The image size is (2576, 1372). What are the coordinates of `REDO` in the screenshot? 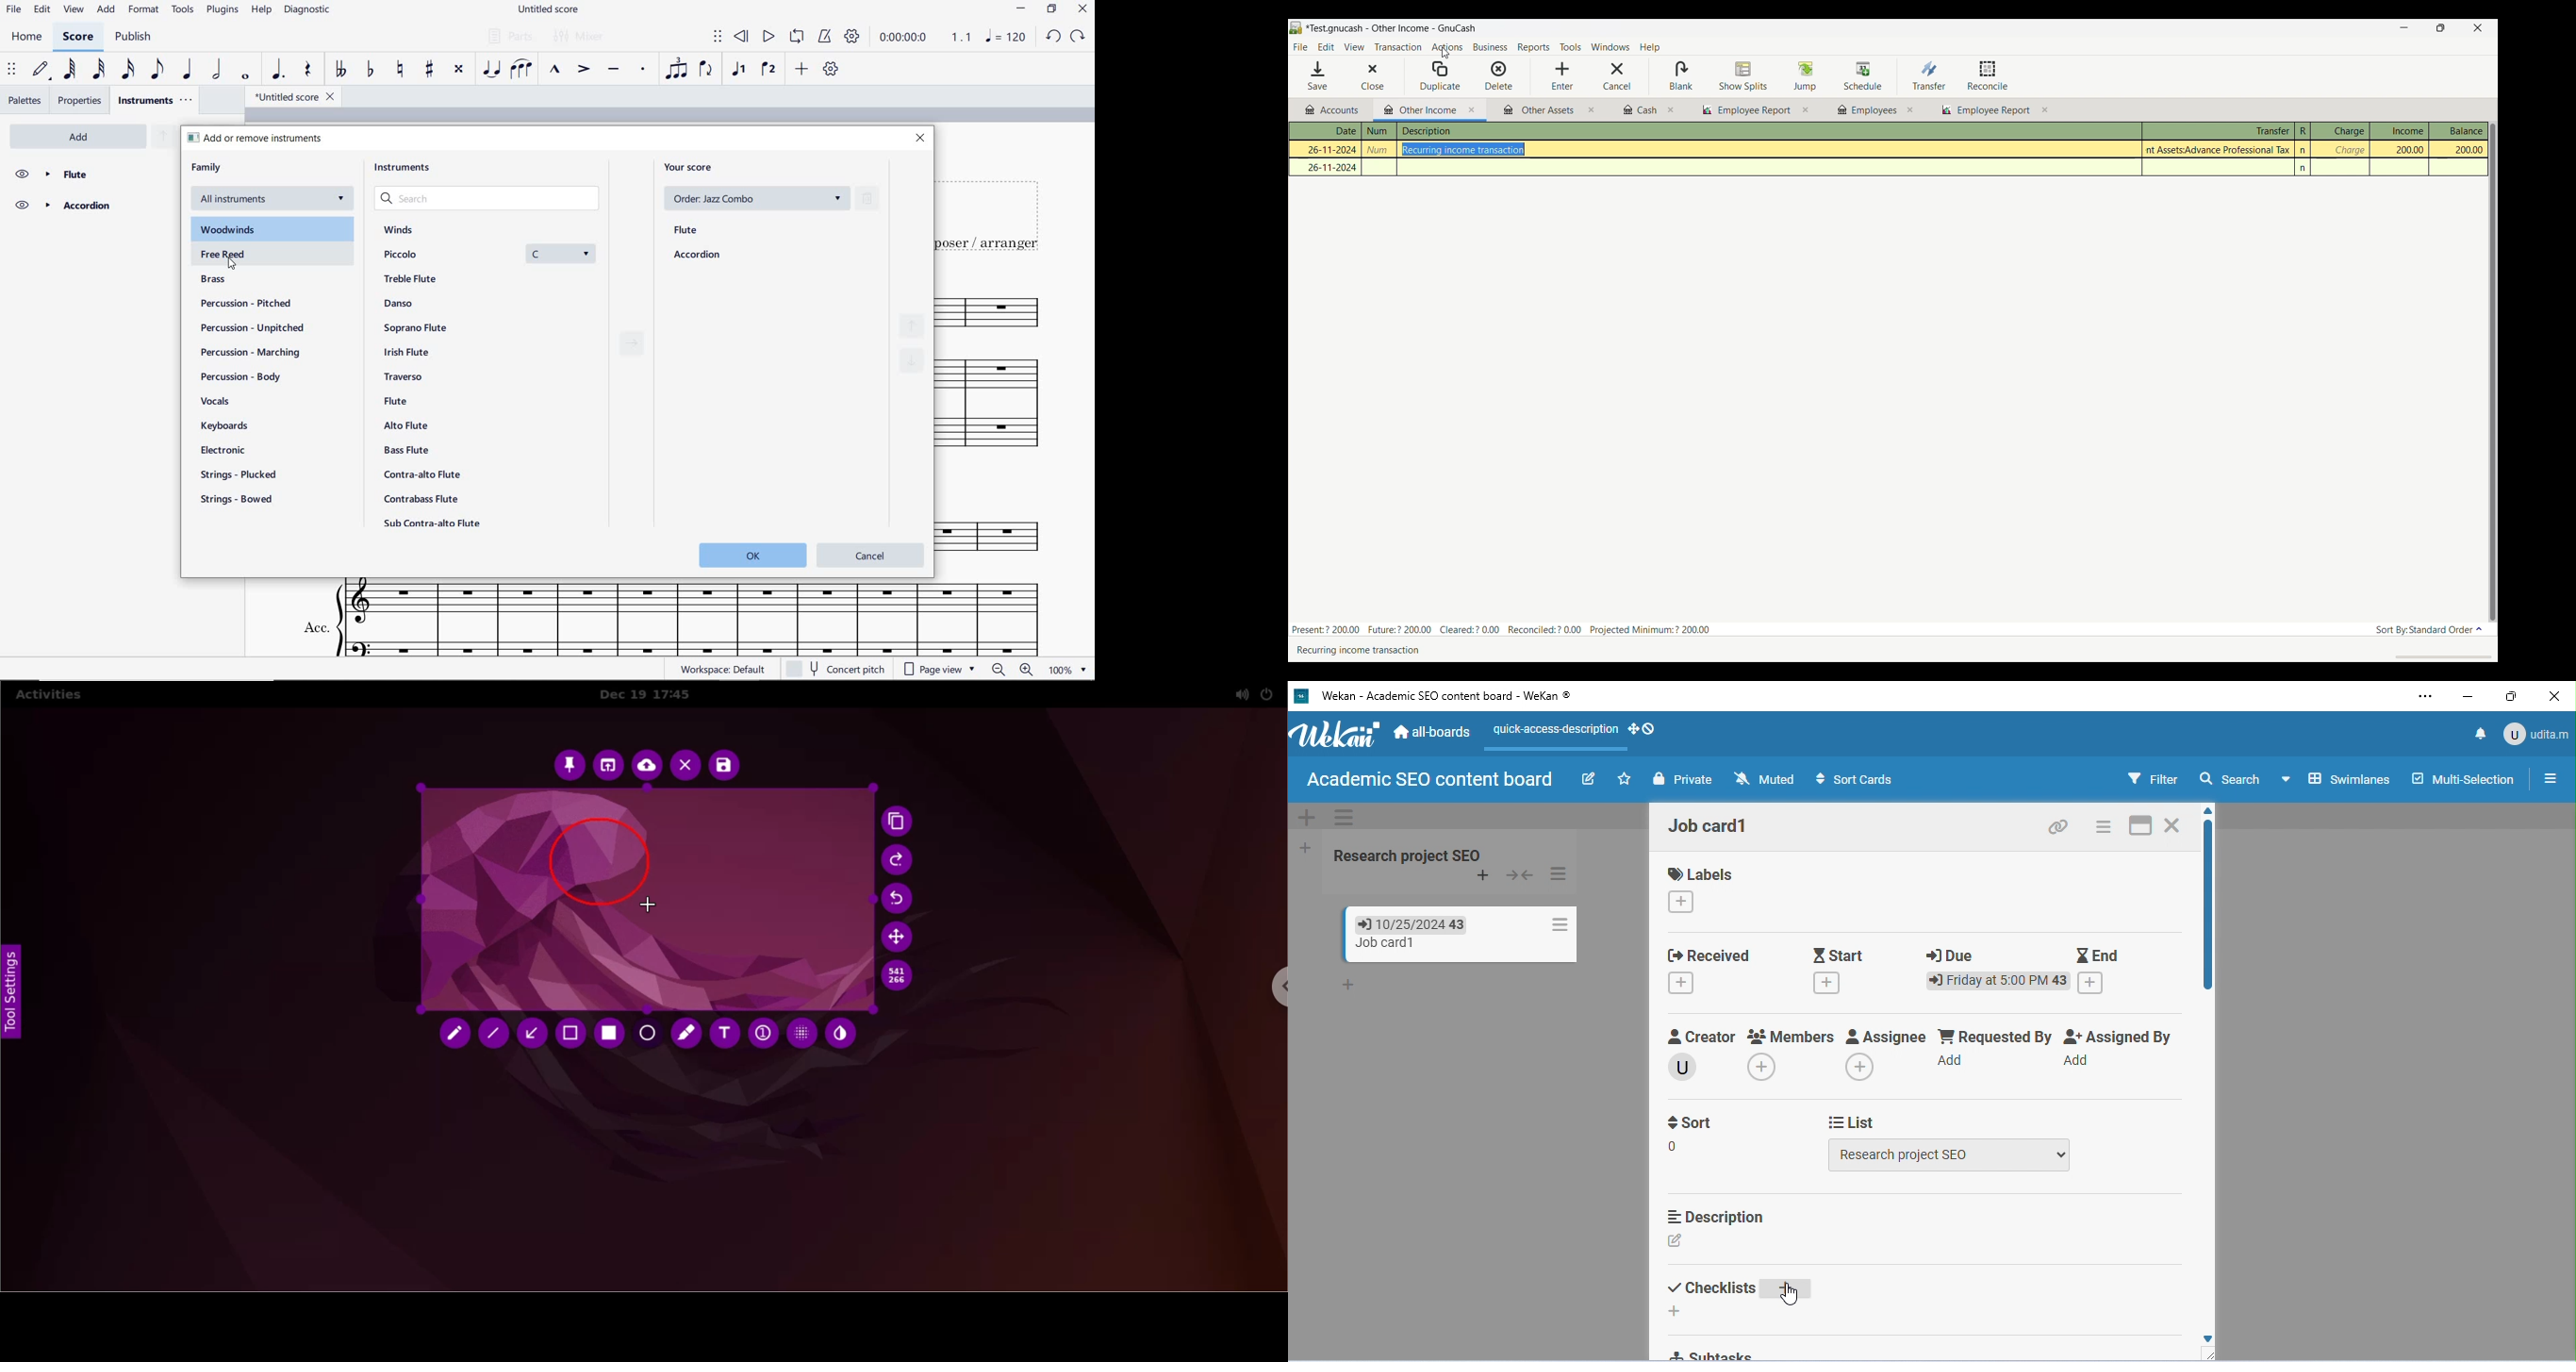 It's located at (1079, 37).